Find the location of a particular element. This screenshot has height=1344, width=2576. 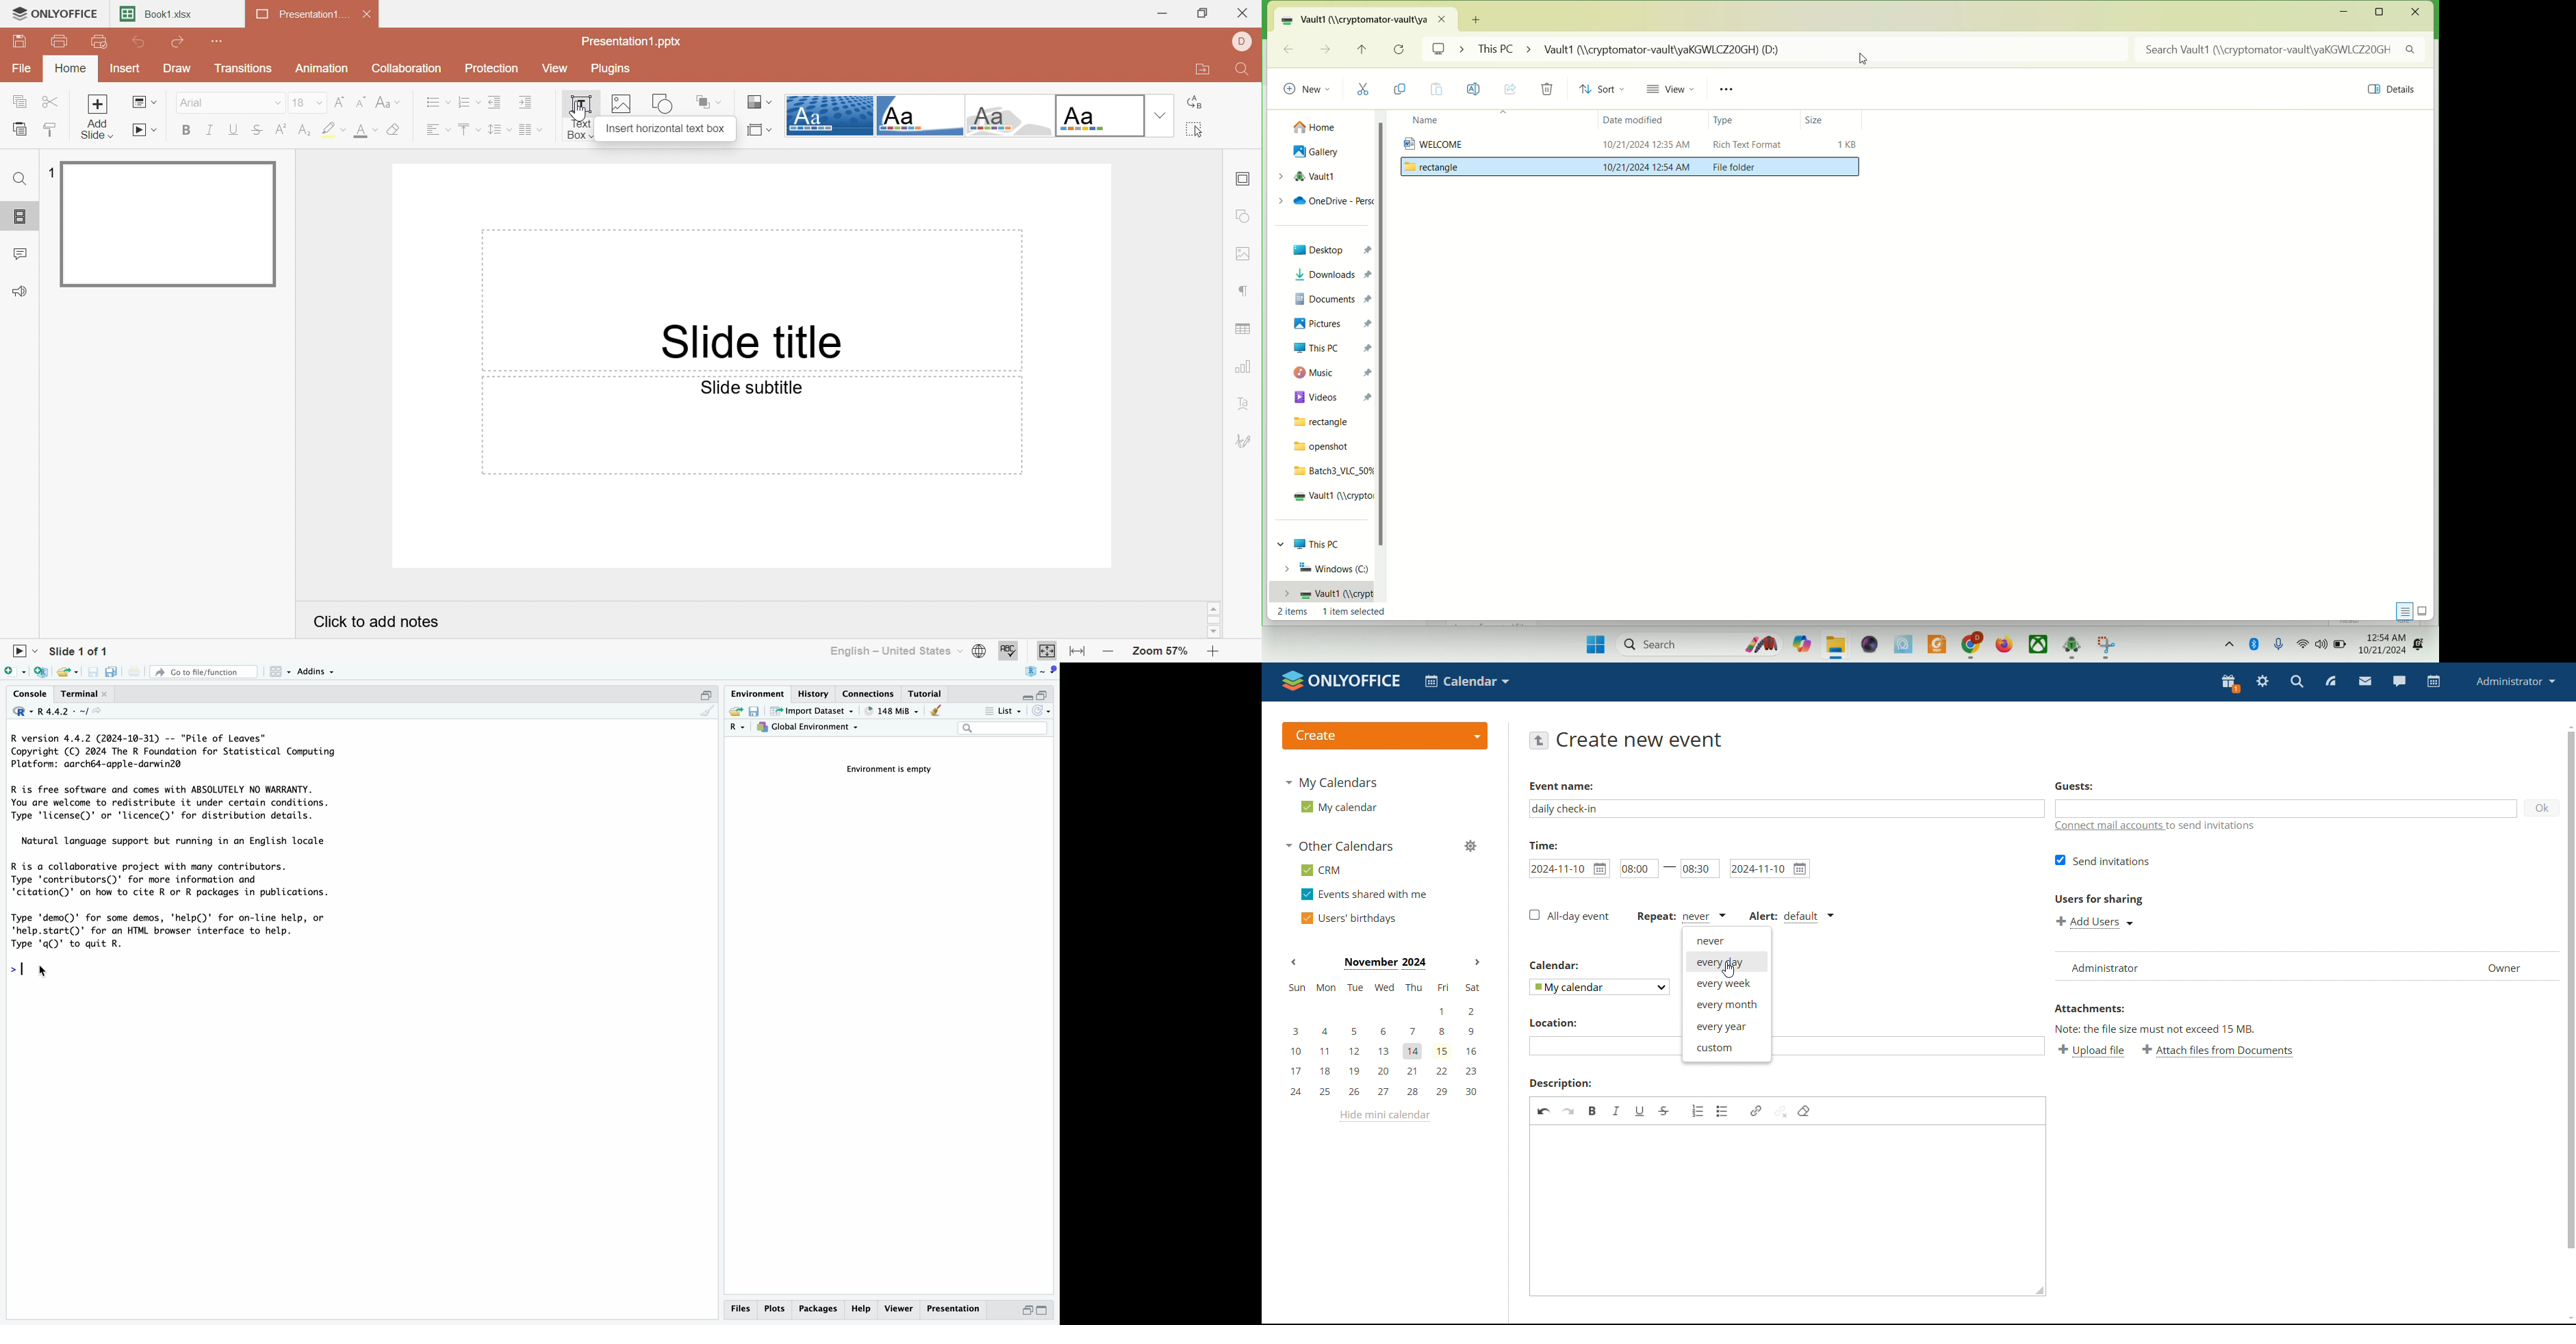

alert type is located at coordinates (1791, 916).